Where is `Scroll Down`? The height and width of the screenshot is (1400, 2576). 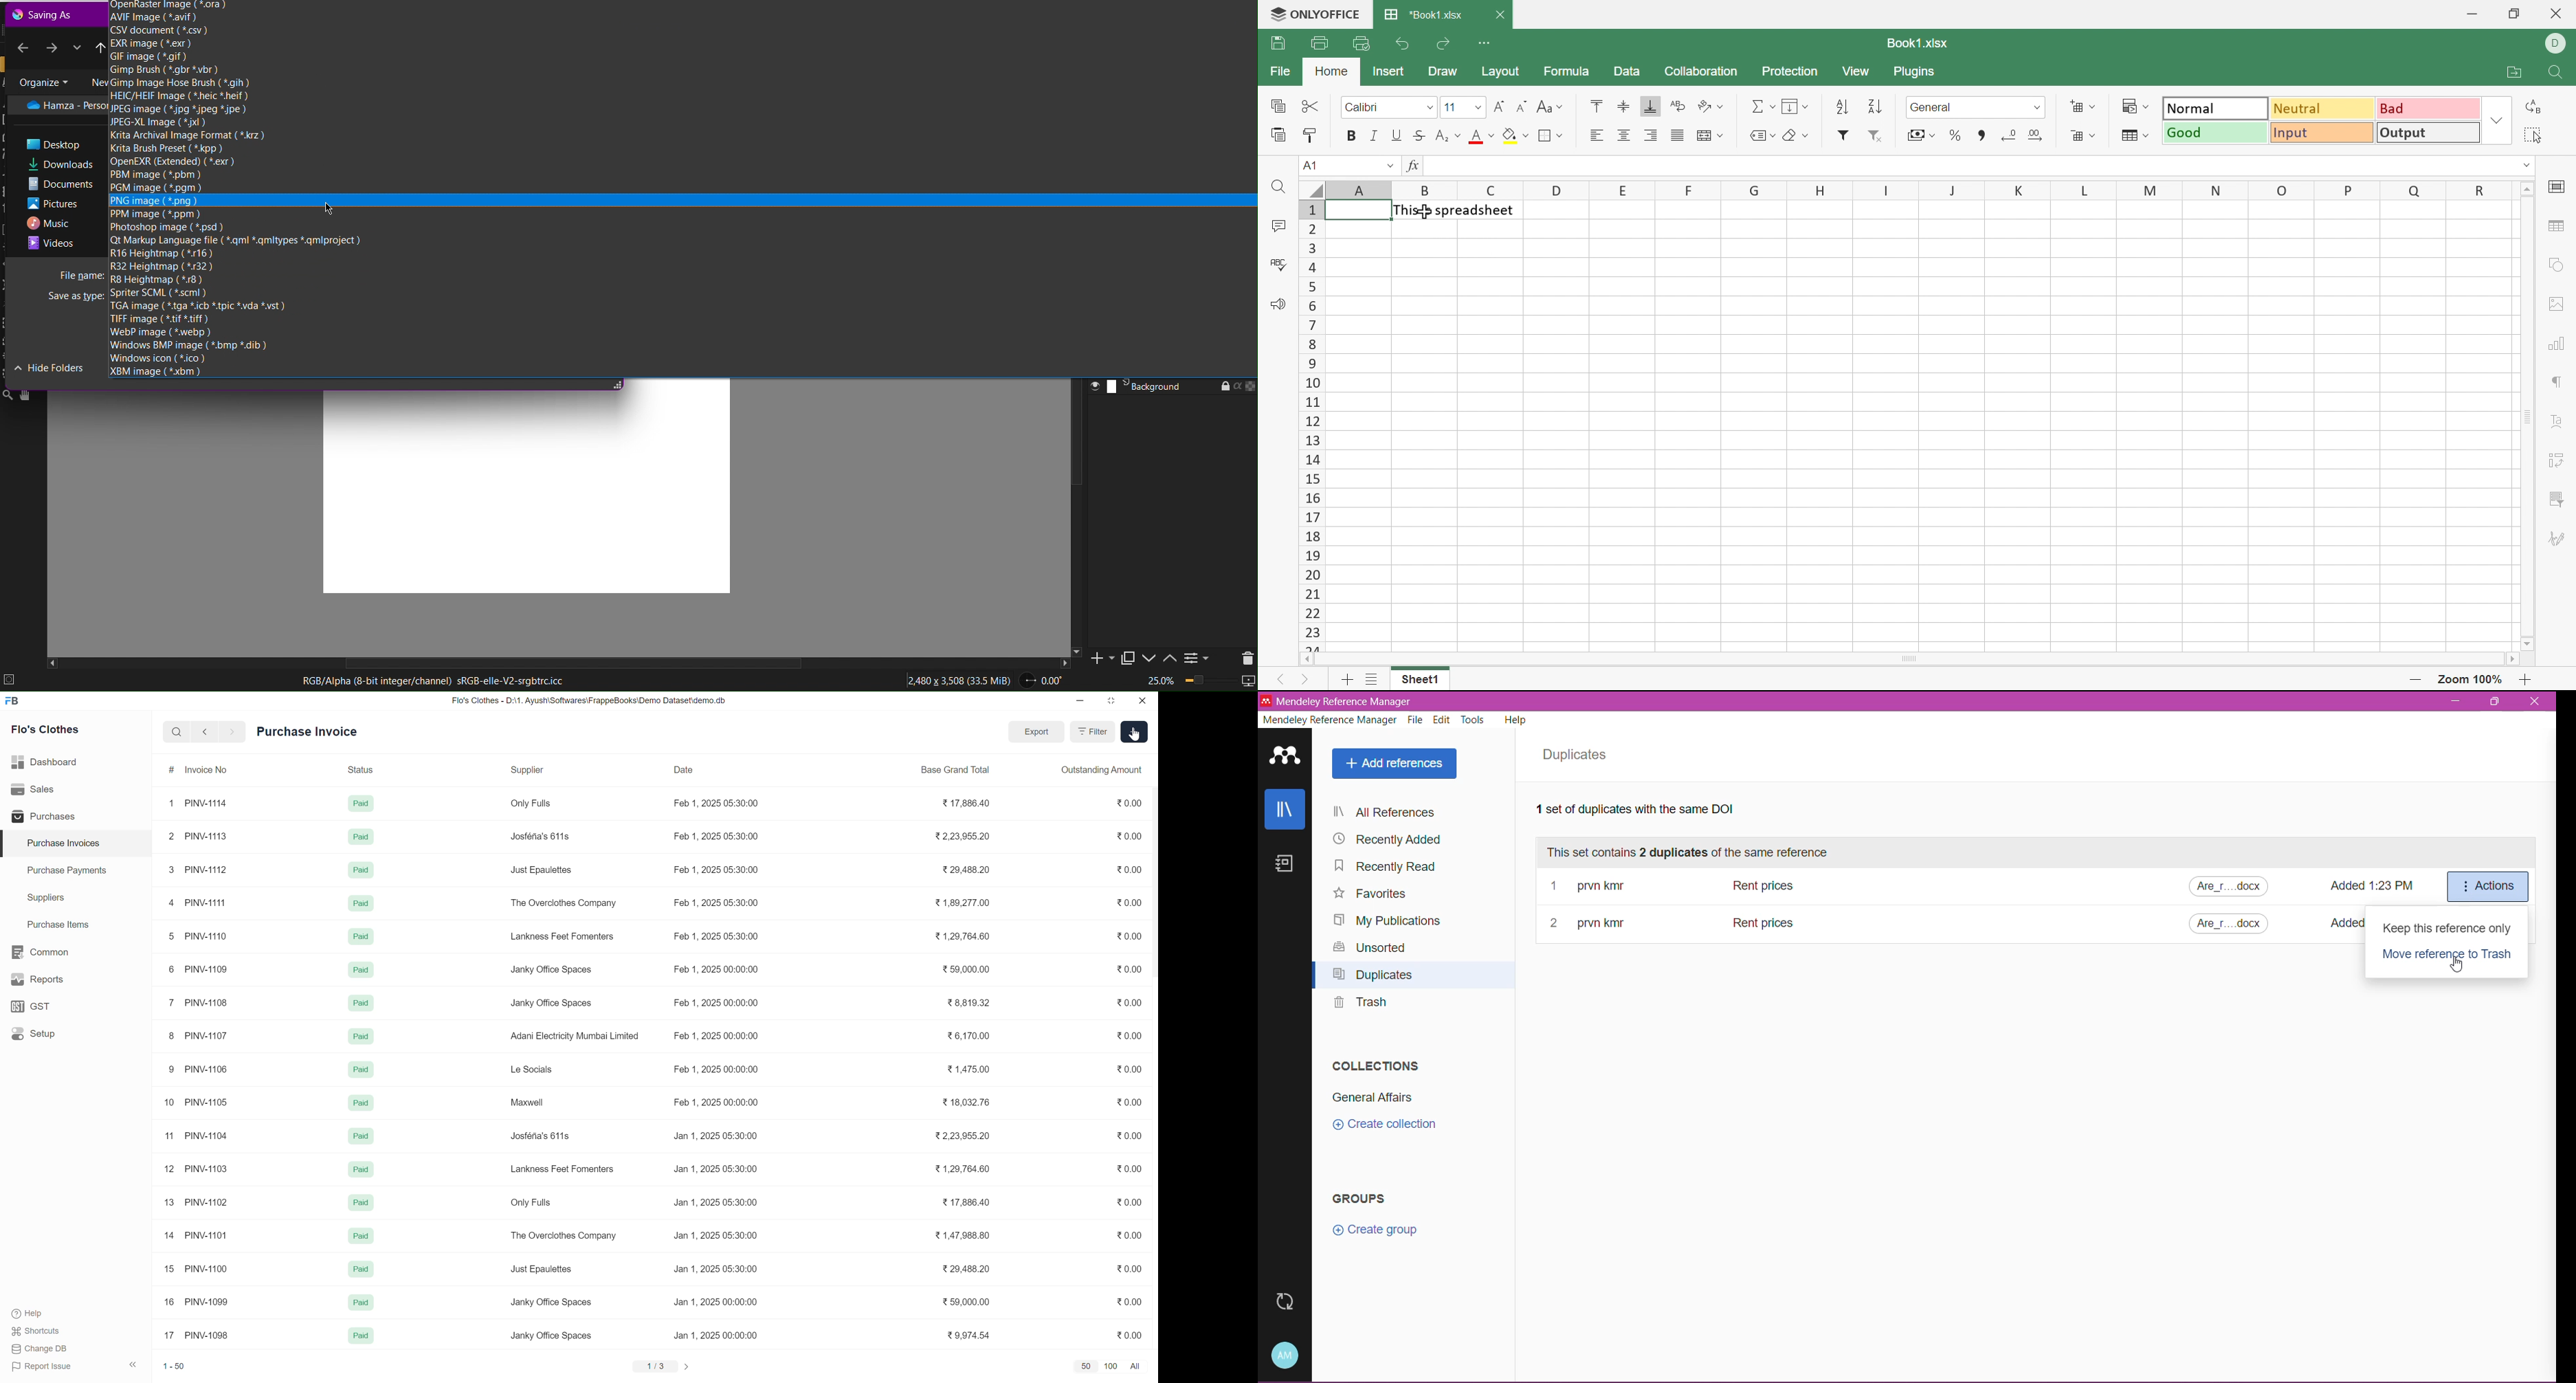
Scroll Down is located at coordinates (2525, 644).